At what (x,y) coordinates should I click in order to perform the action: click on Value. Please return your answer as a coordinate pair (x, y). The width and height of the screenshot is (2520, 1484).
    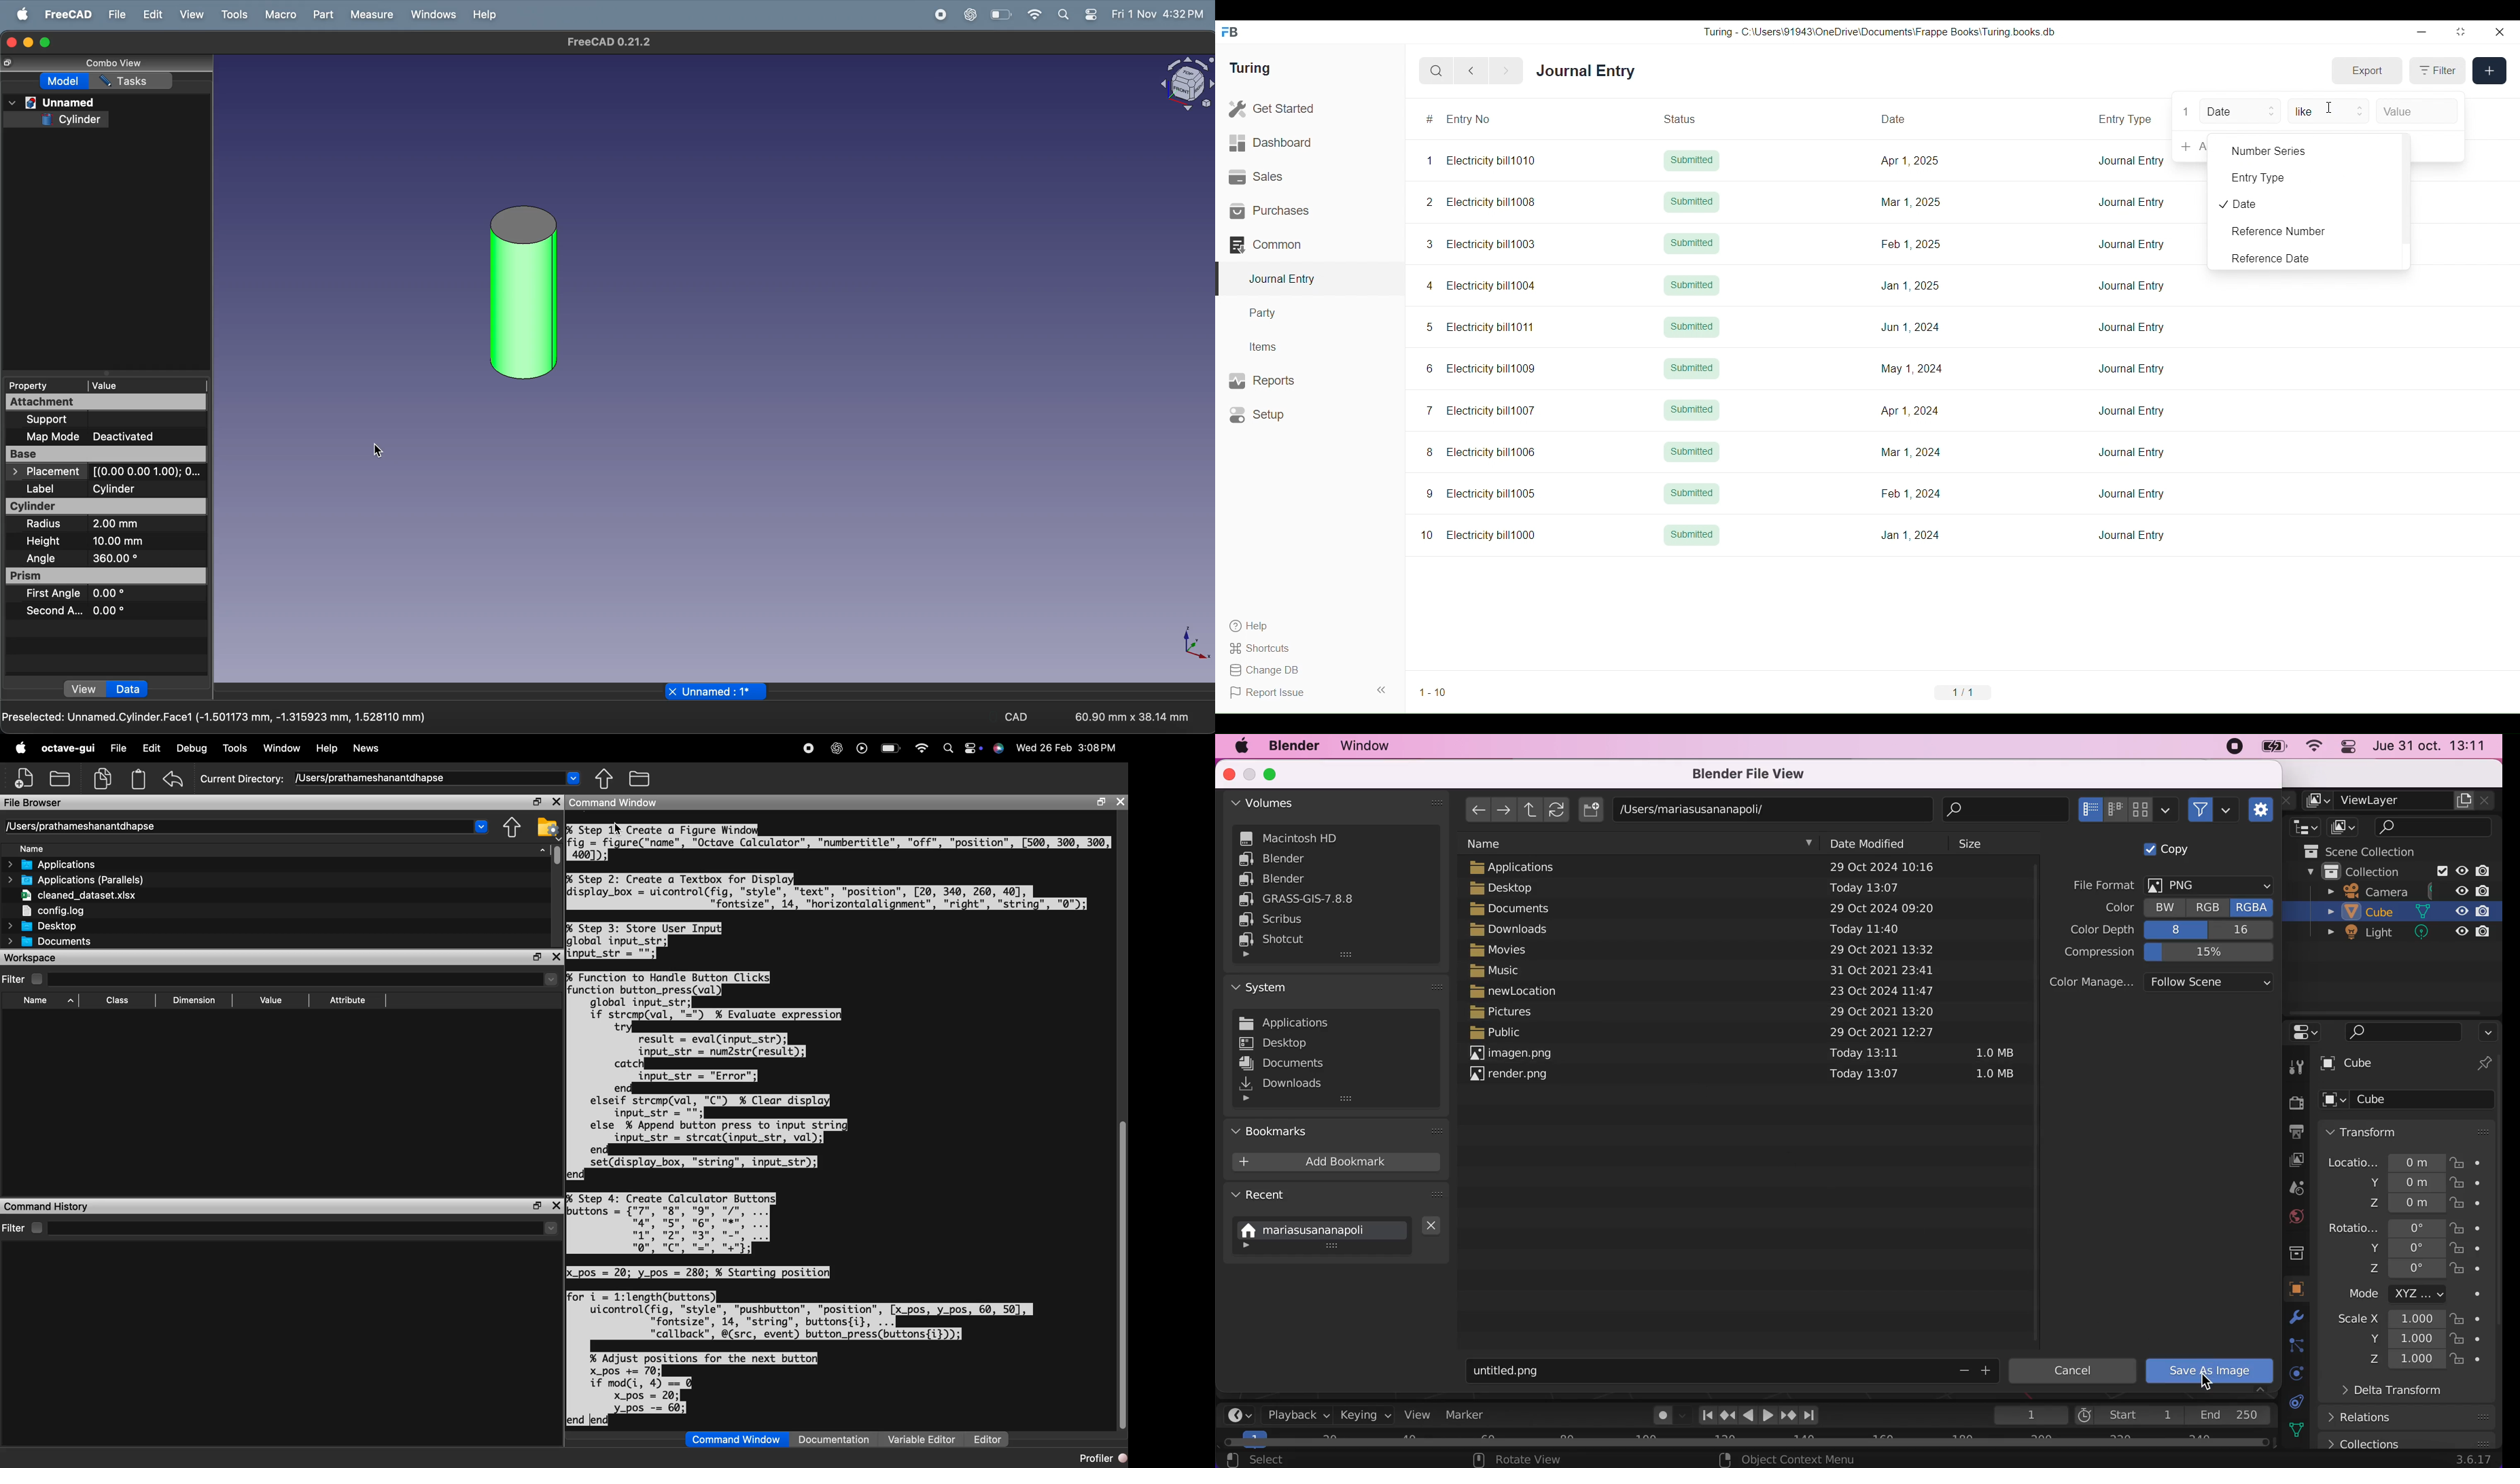
    Looking at the image, I should click on (2417, 111).